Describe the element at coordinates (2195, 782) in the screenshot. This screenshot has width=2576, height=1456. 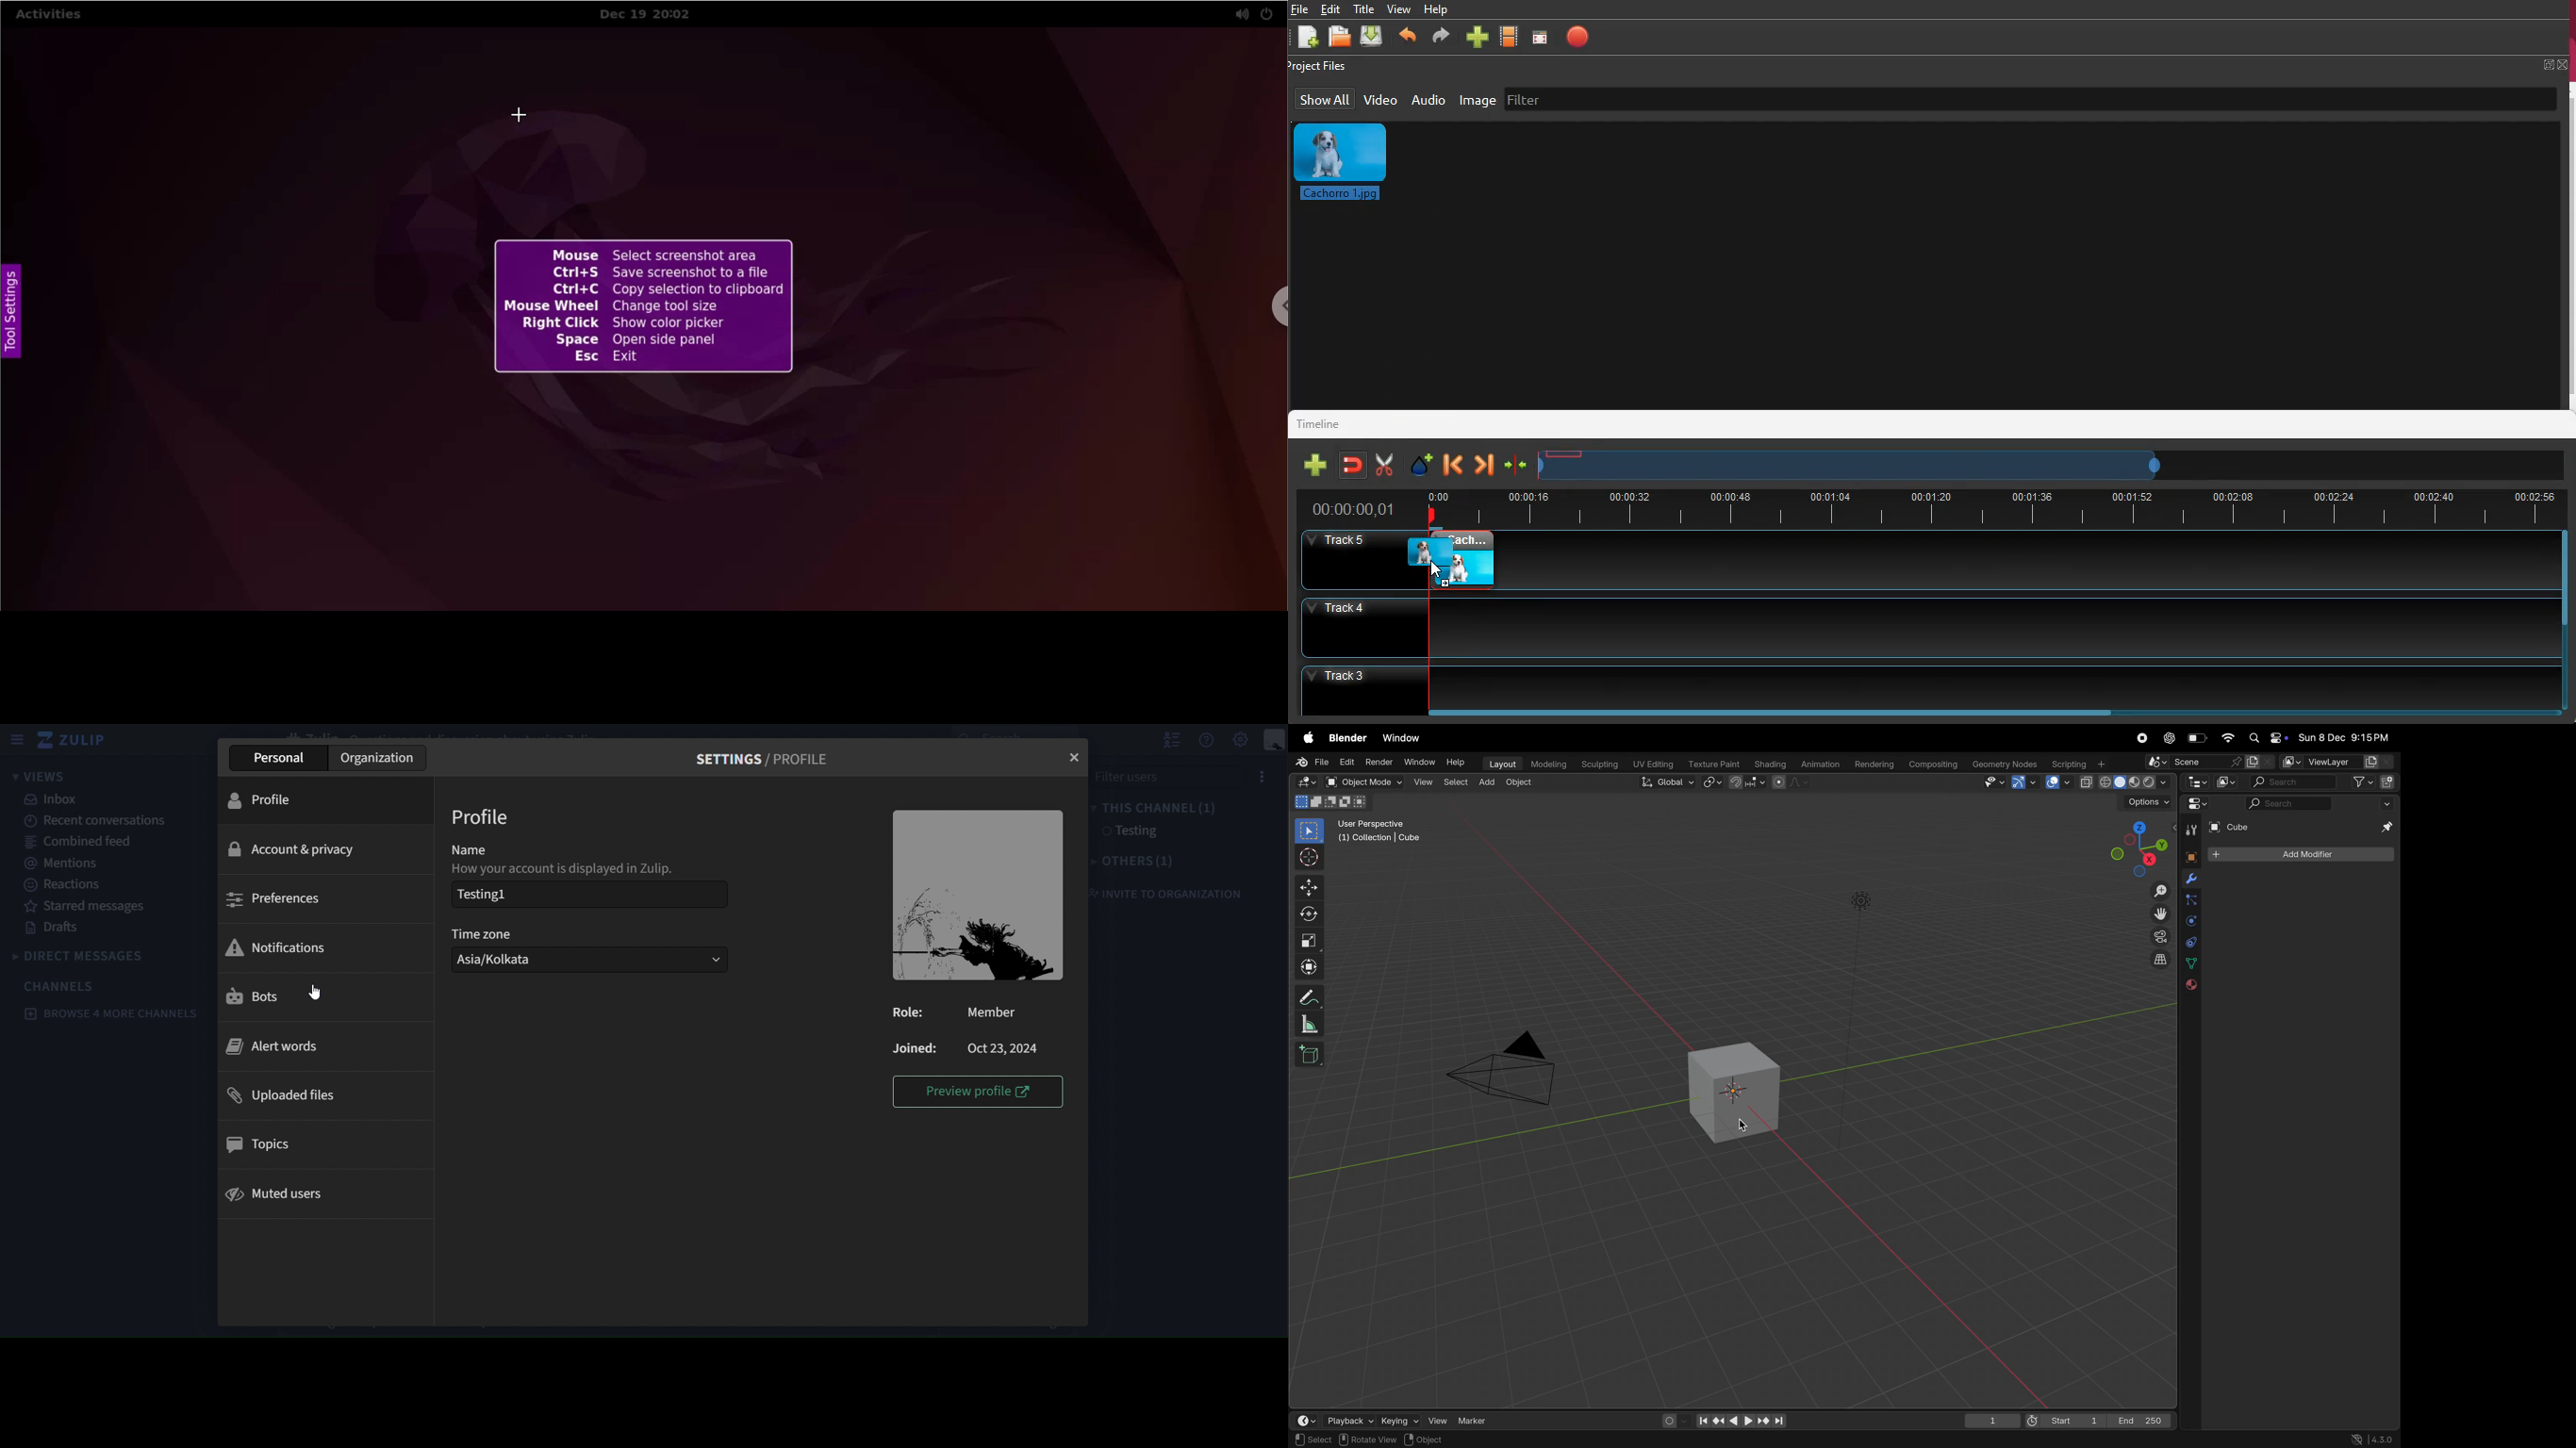
I see `editor type` at that location.